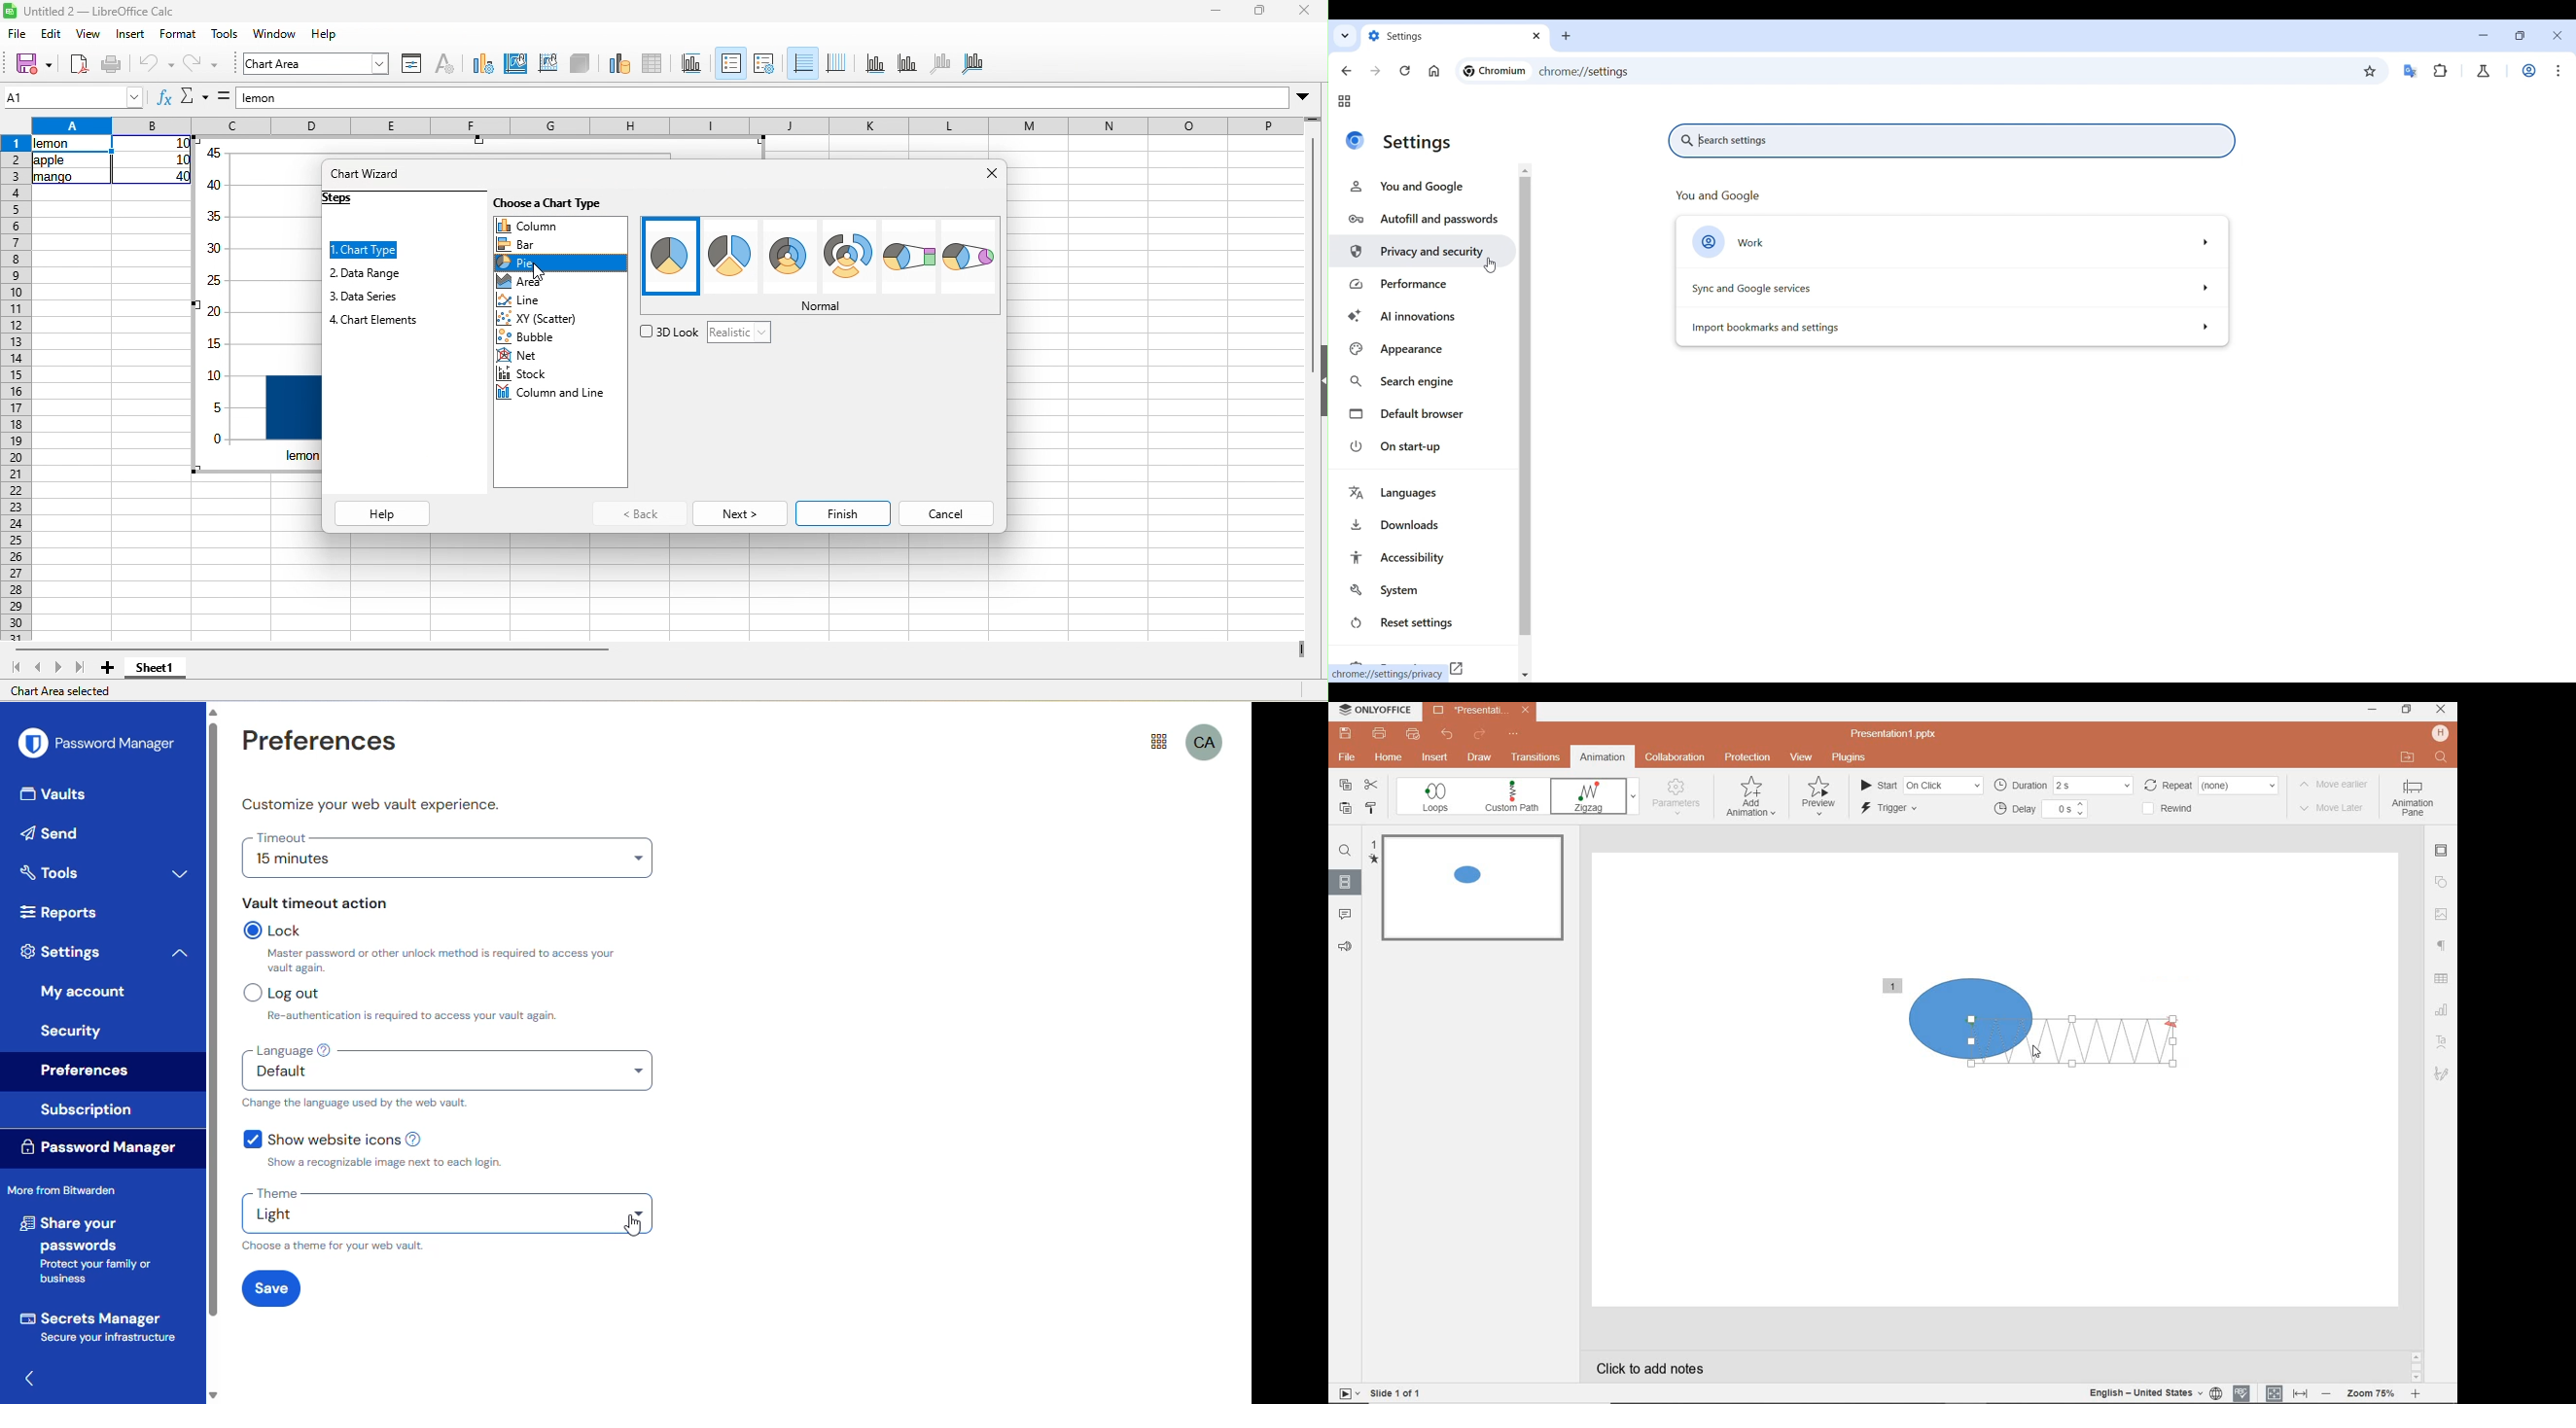  I want to click on copy, so click(1346, 785).